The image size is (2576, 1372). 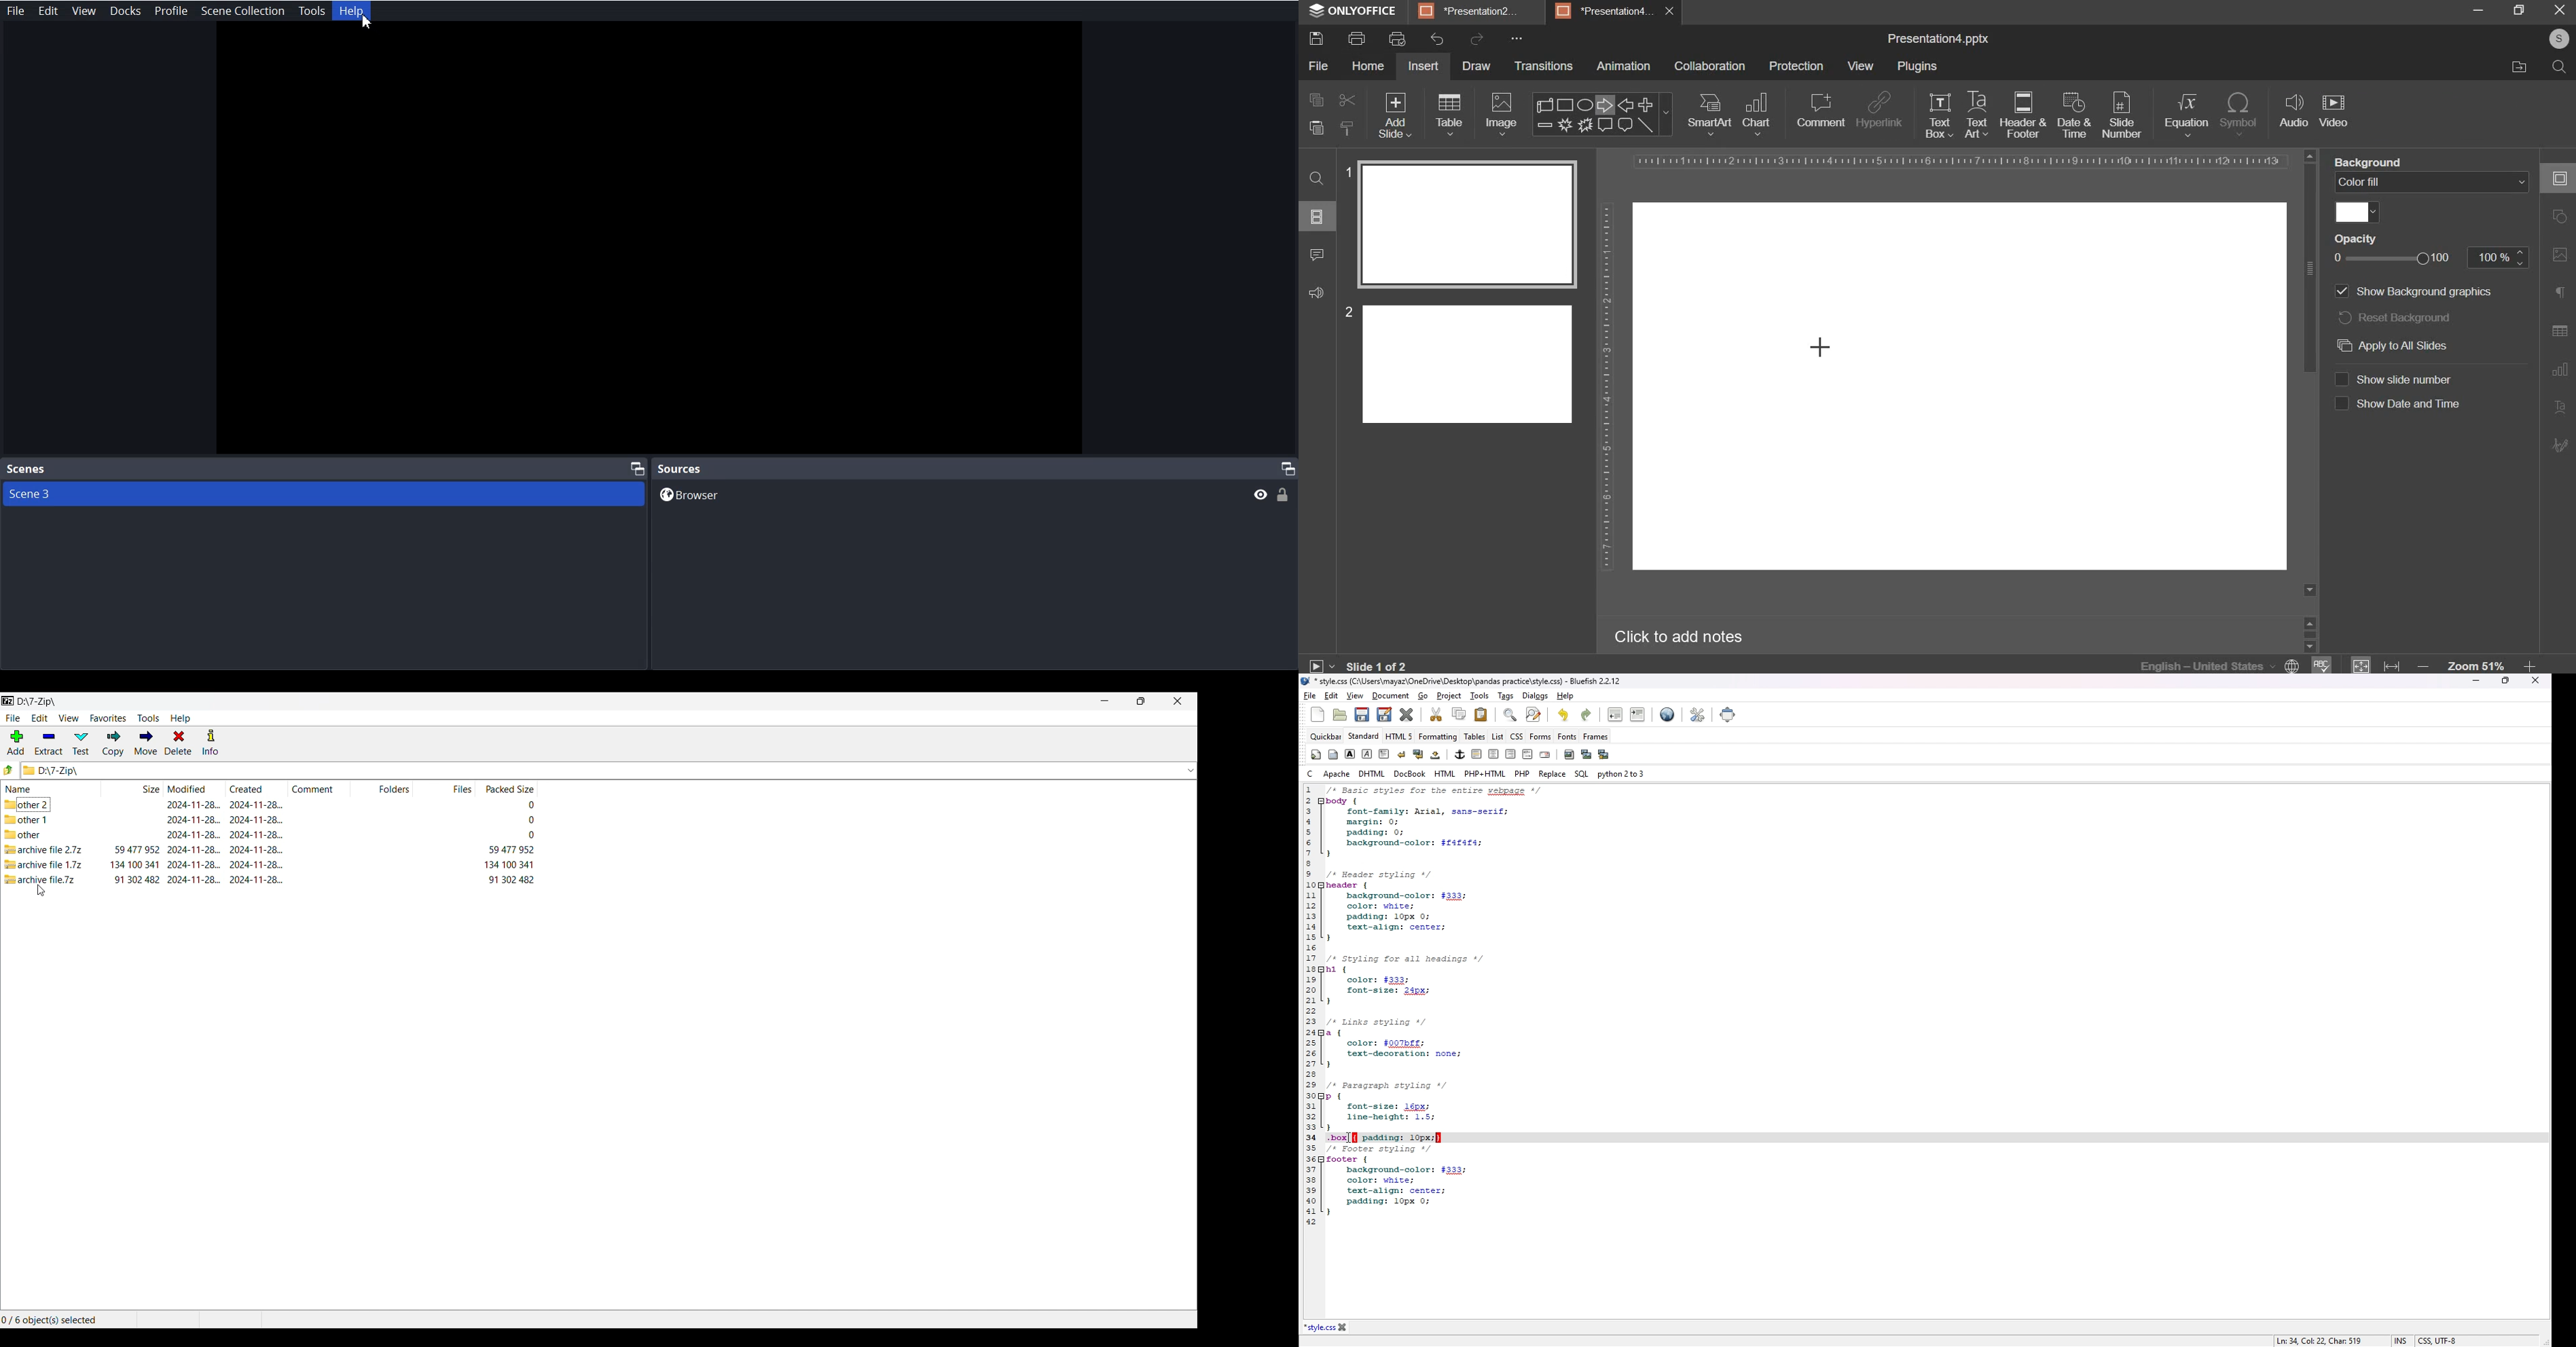 I want to click on formatting, so click(x=1438, y=737).